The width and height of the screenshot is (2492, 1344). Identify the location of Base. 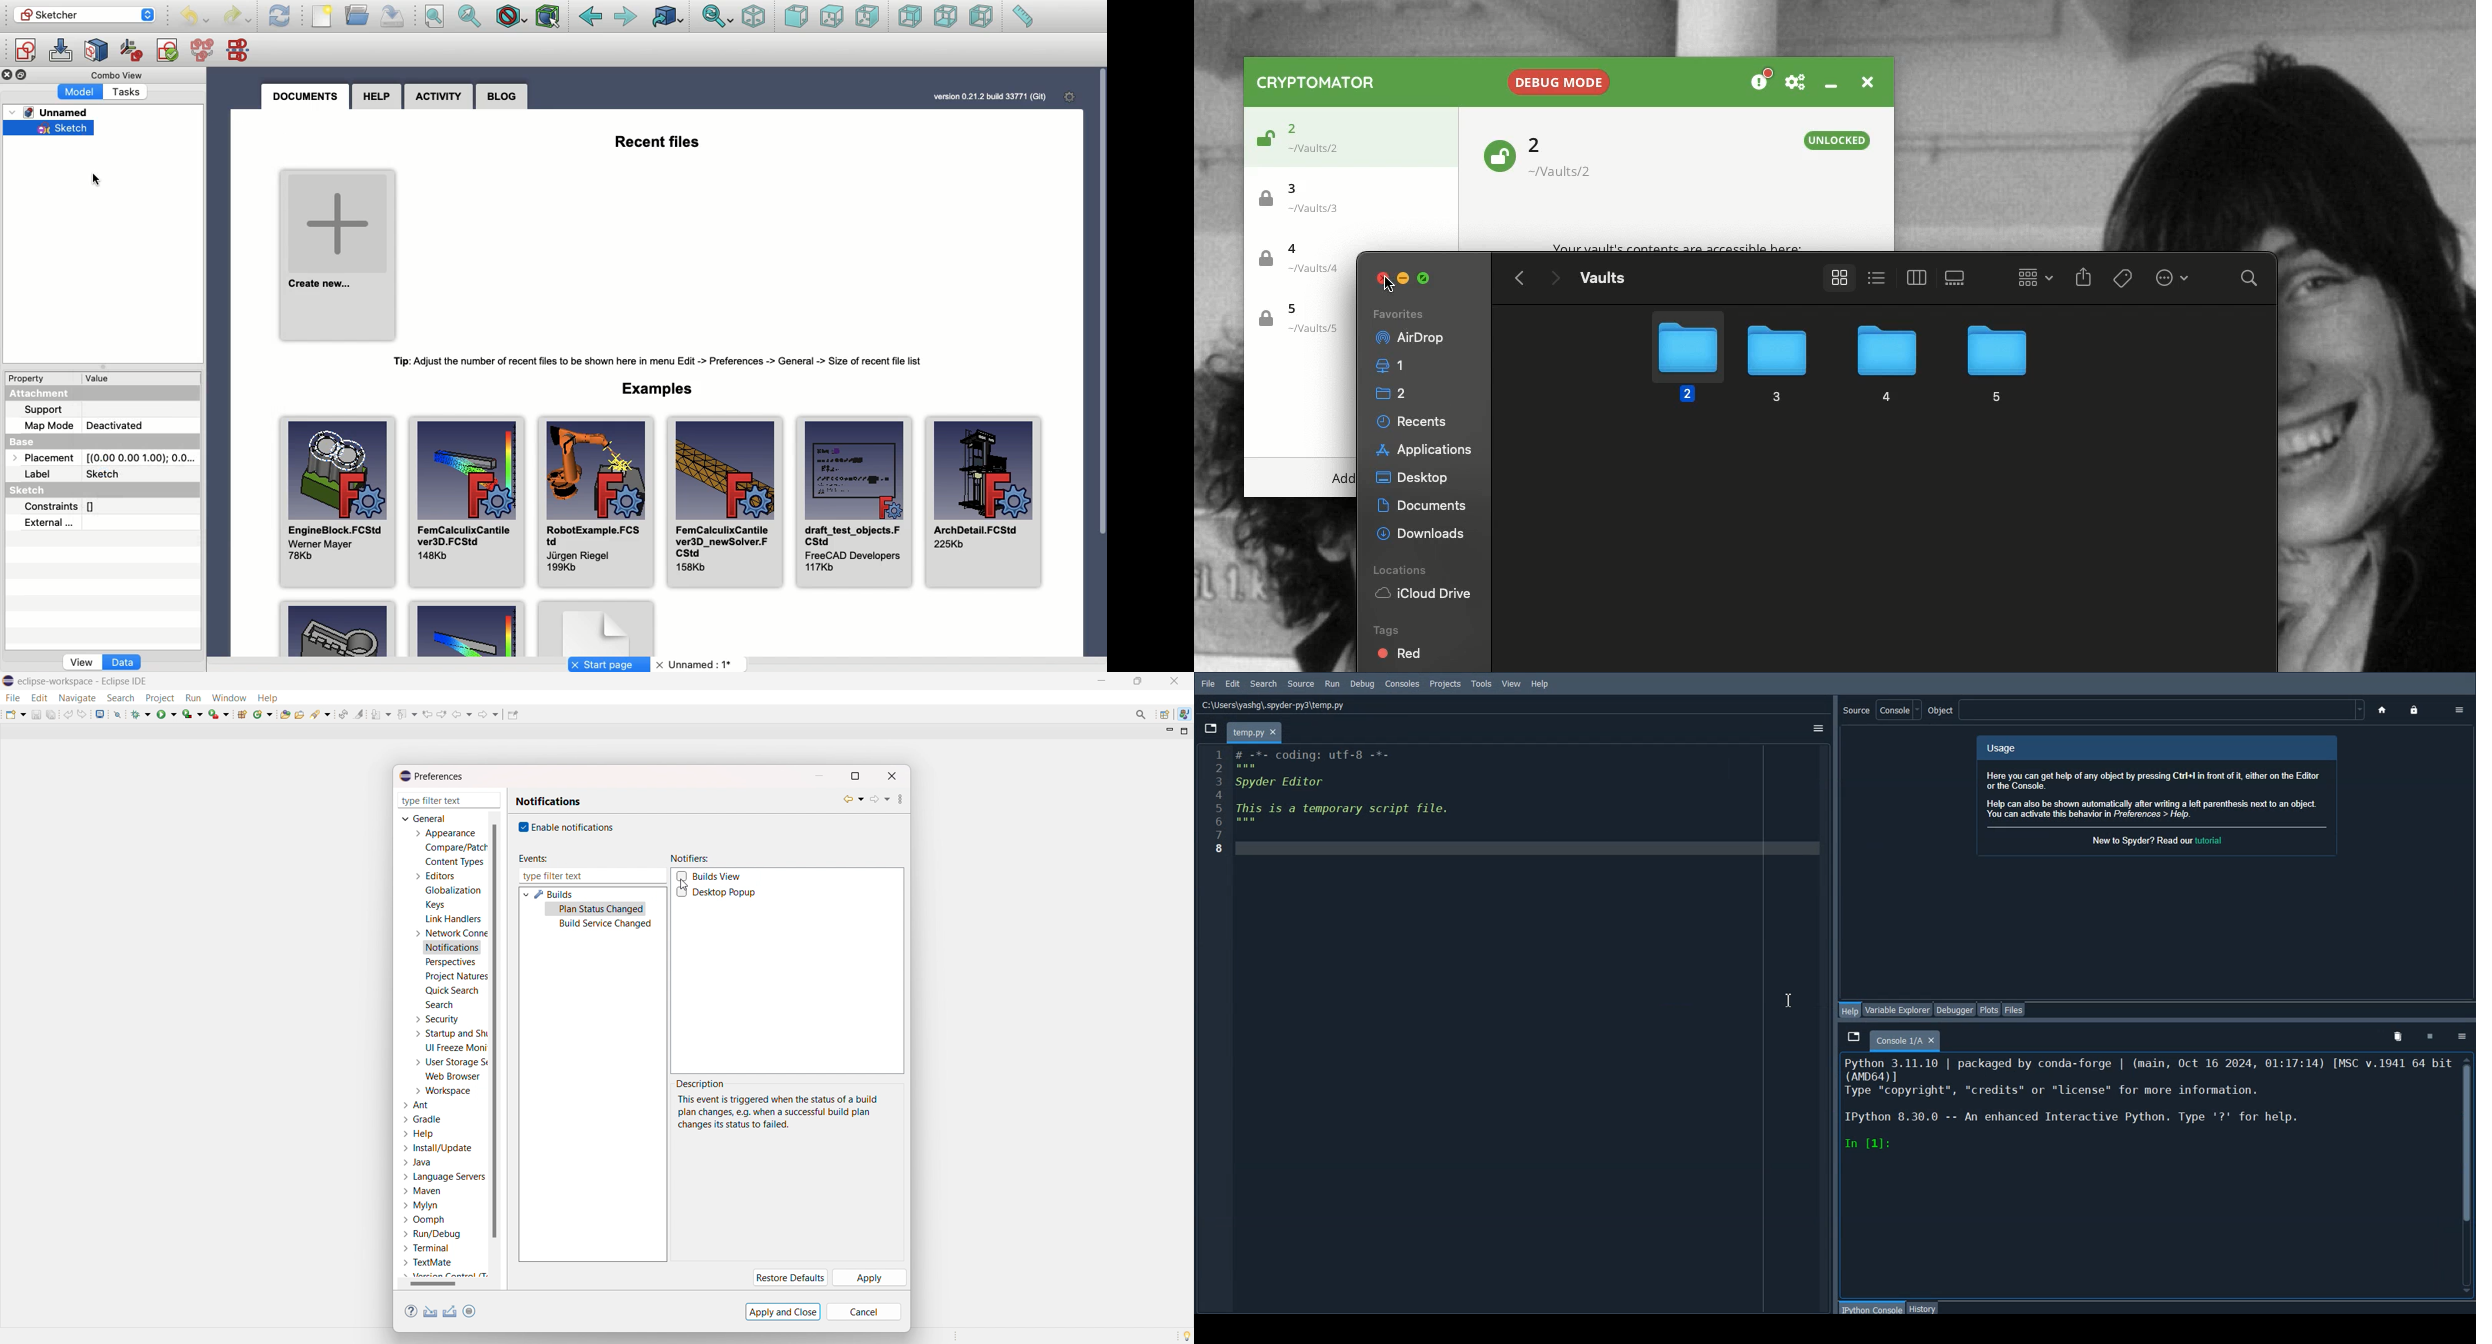
(37, 439).